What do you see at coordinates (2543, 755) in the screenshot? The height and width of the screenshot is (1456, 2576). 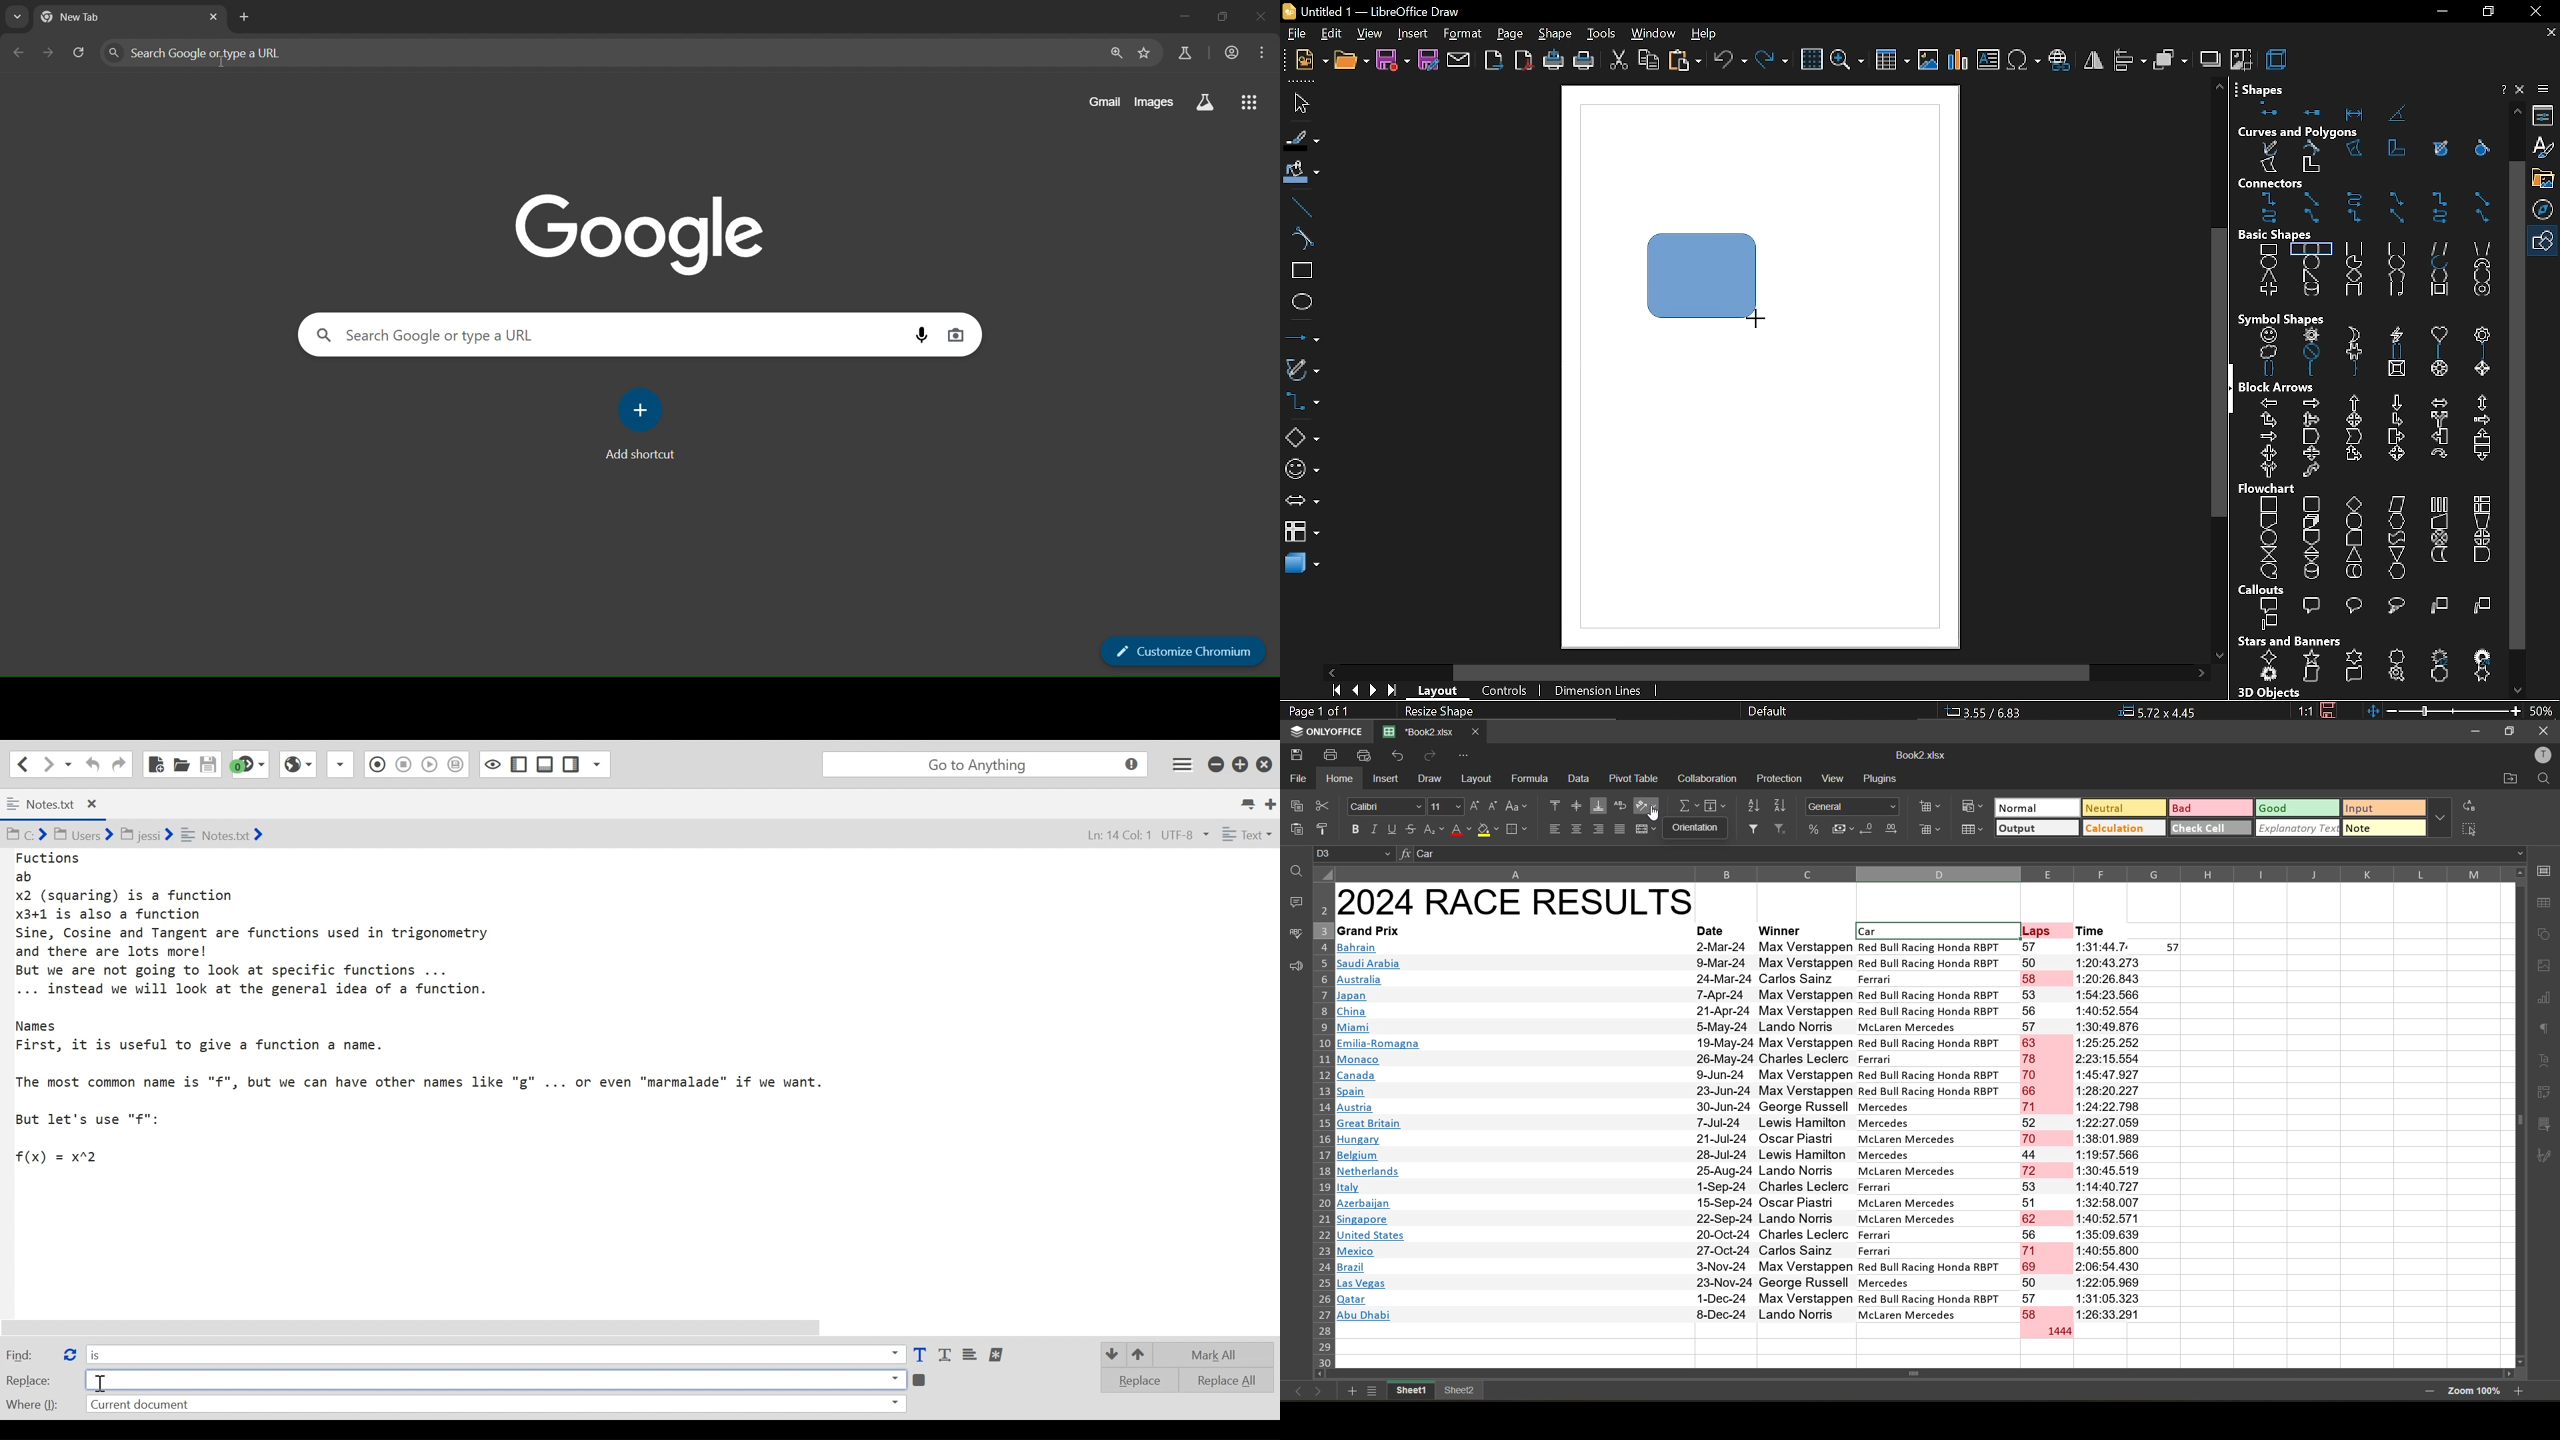 I see `profile` at bounding box center [2543, 755].